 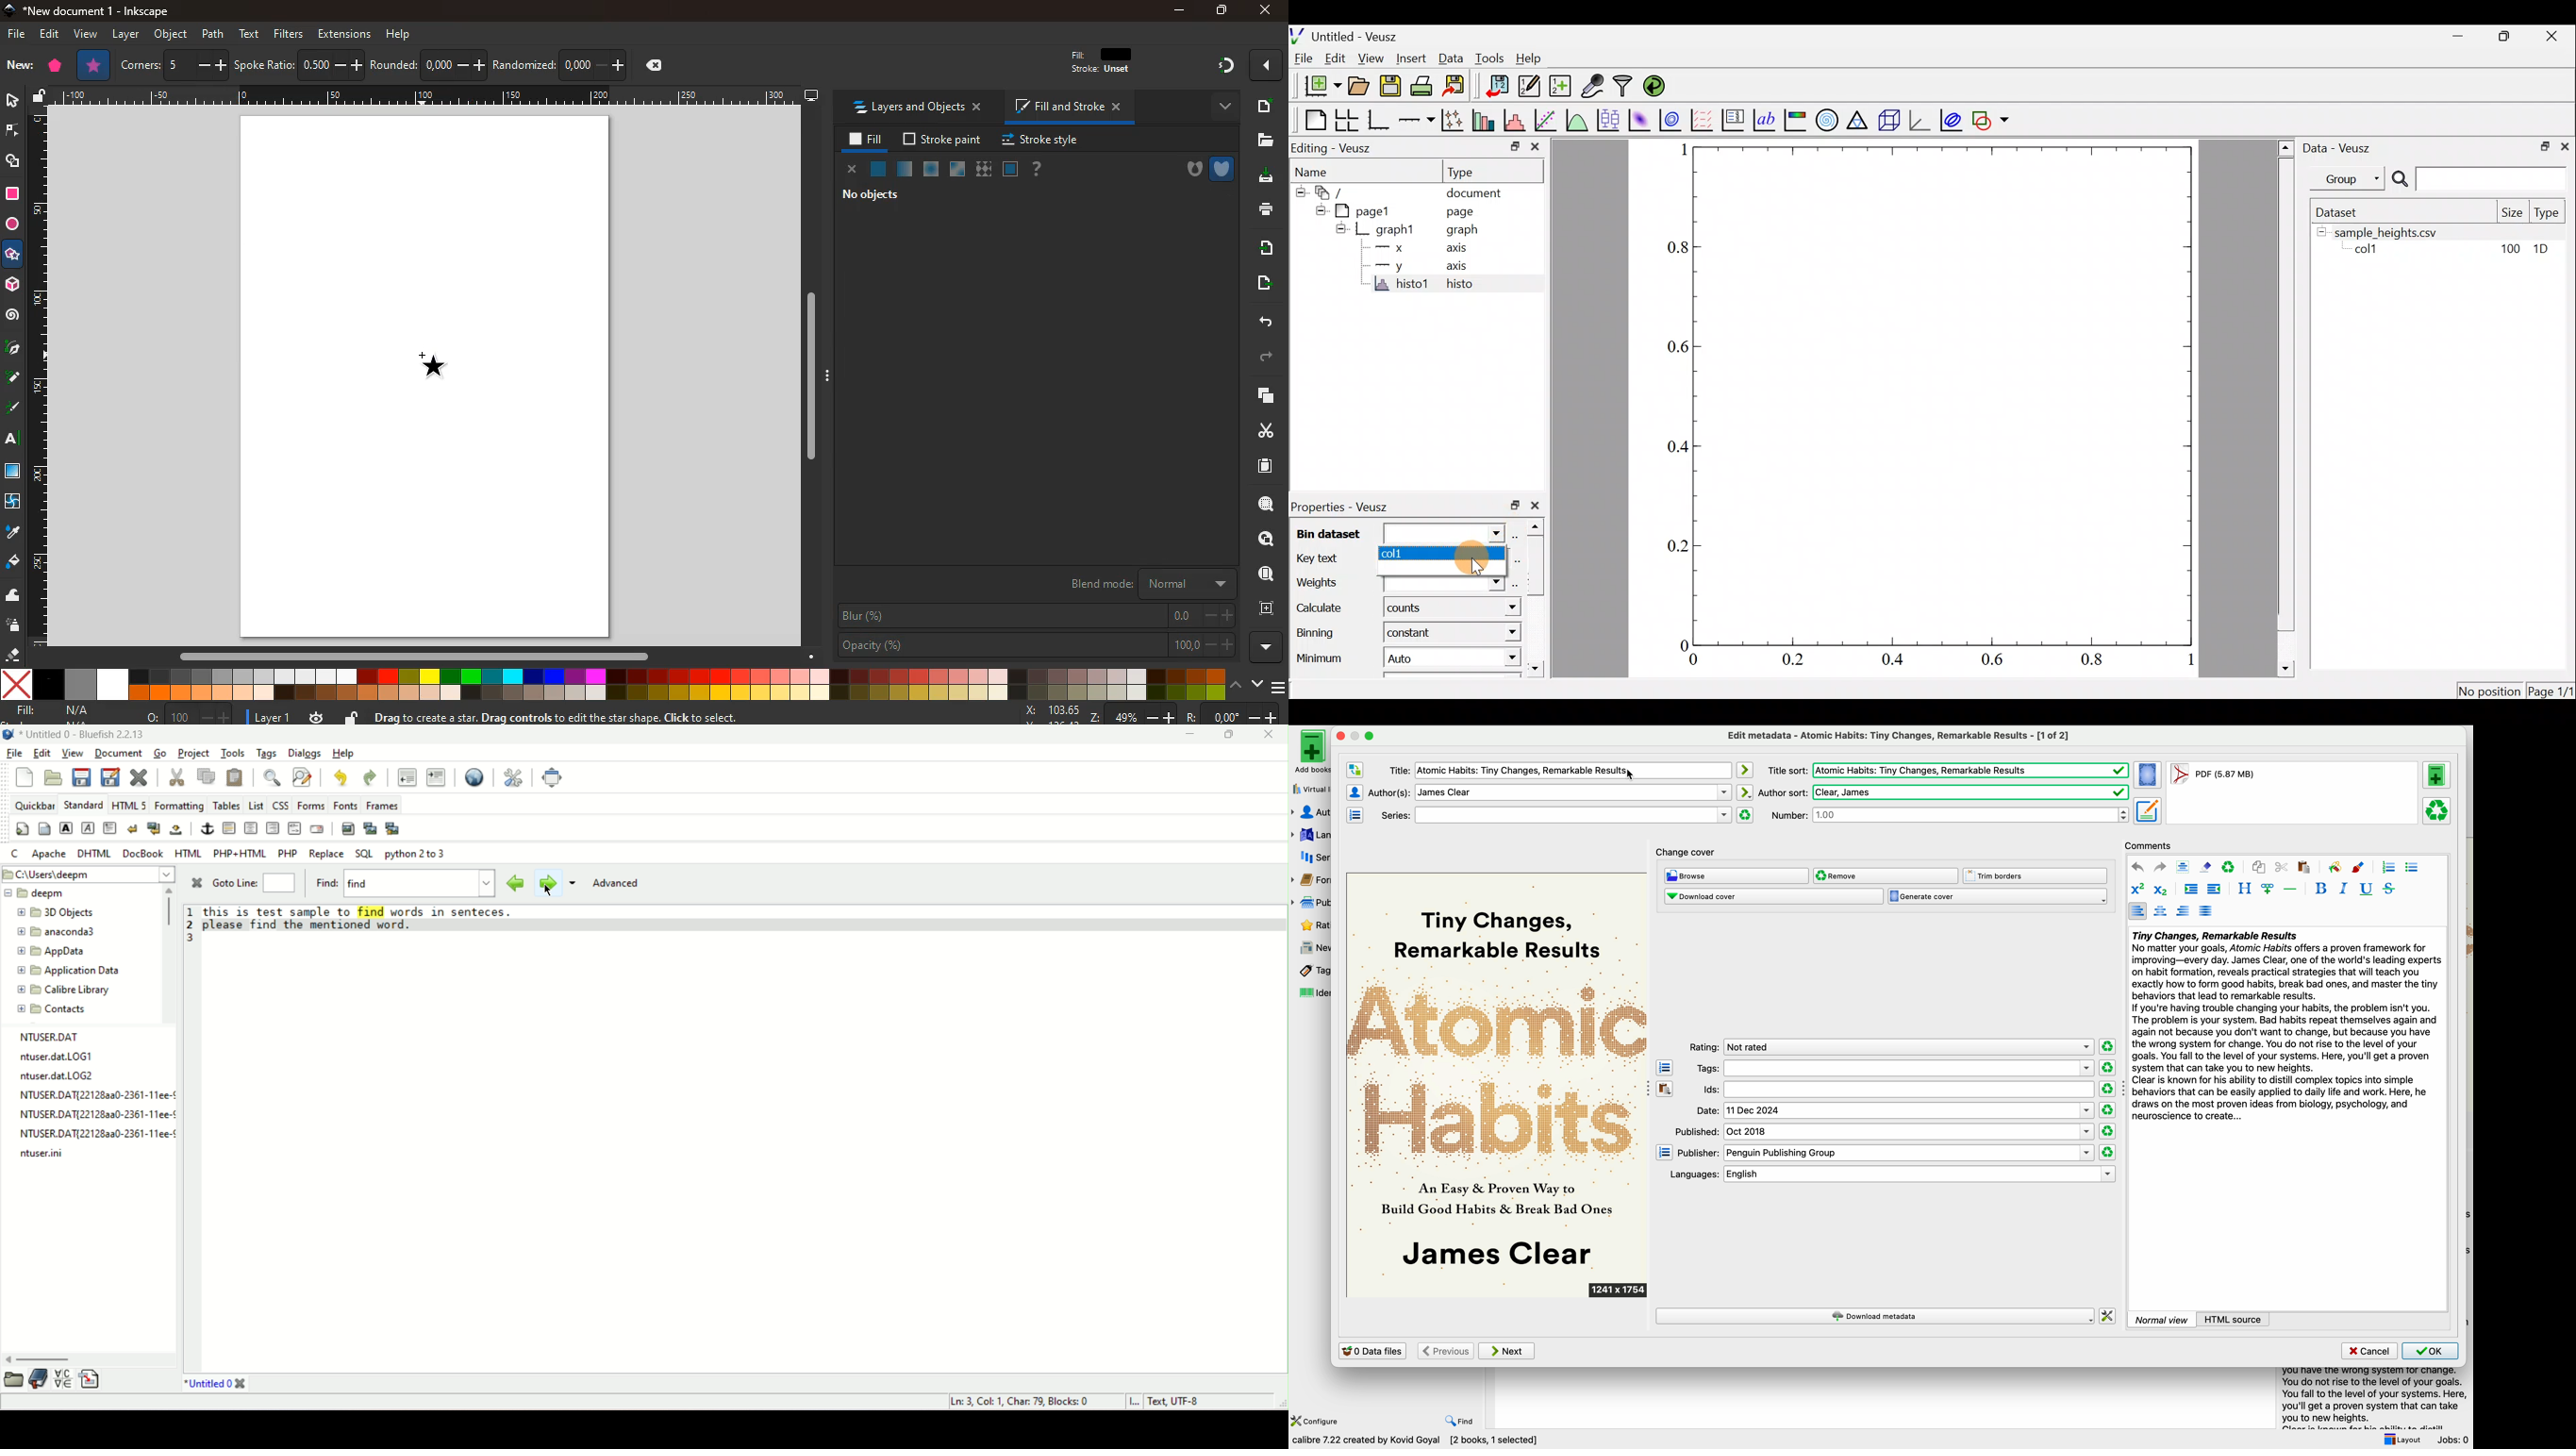 I want to click on next button, so click(x=1507, y=1351).